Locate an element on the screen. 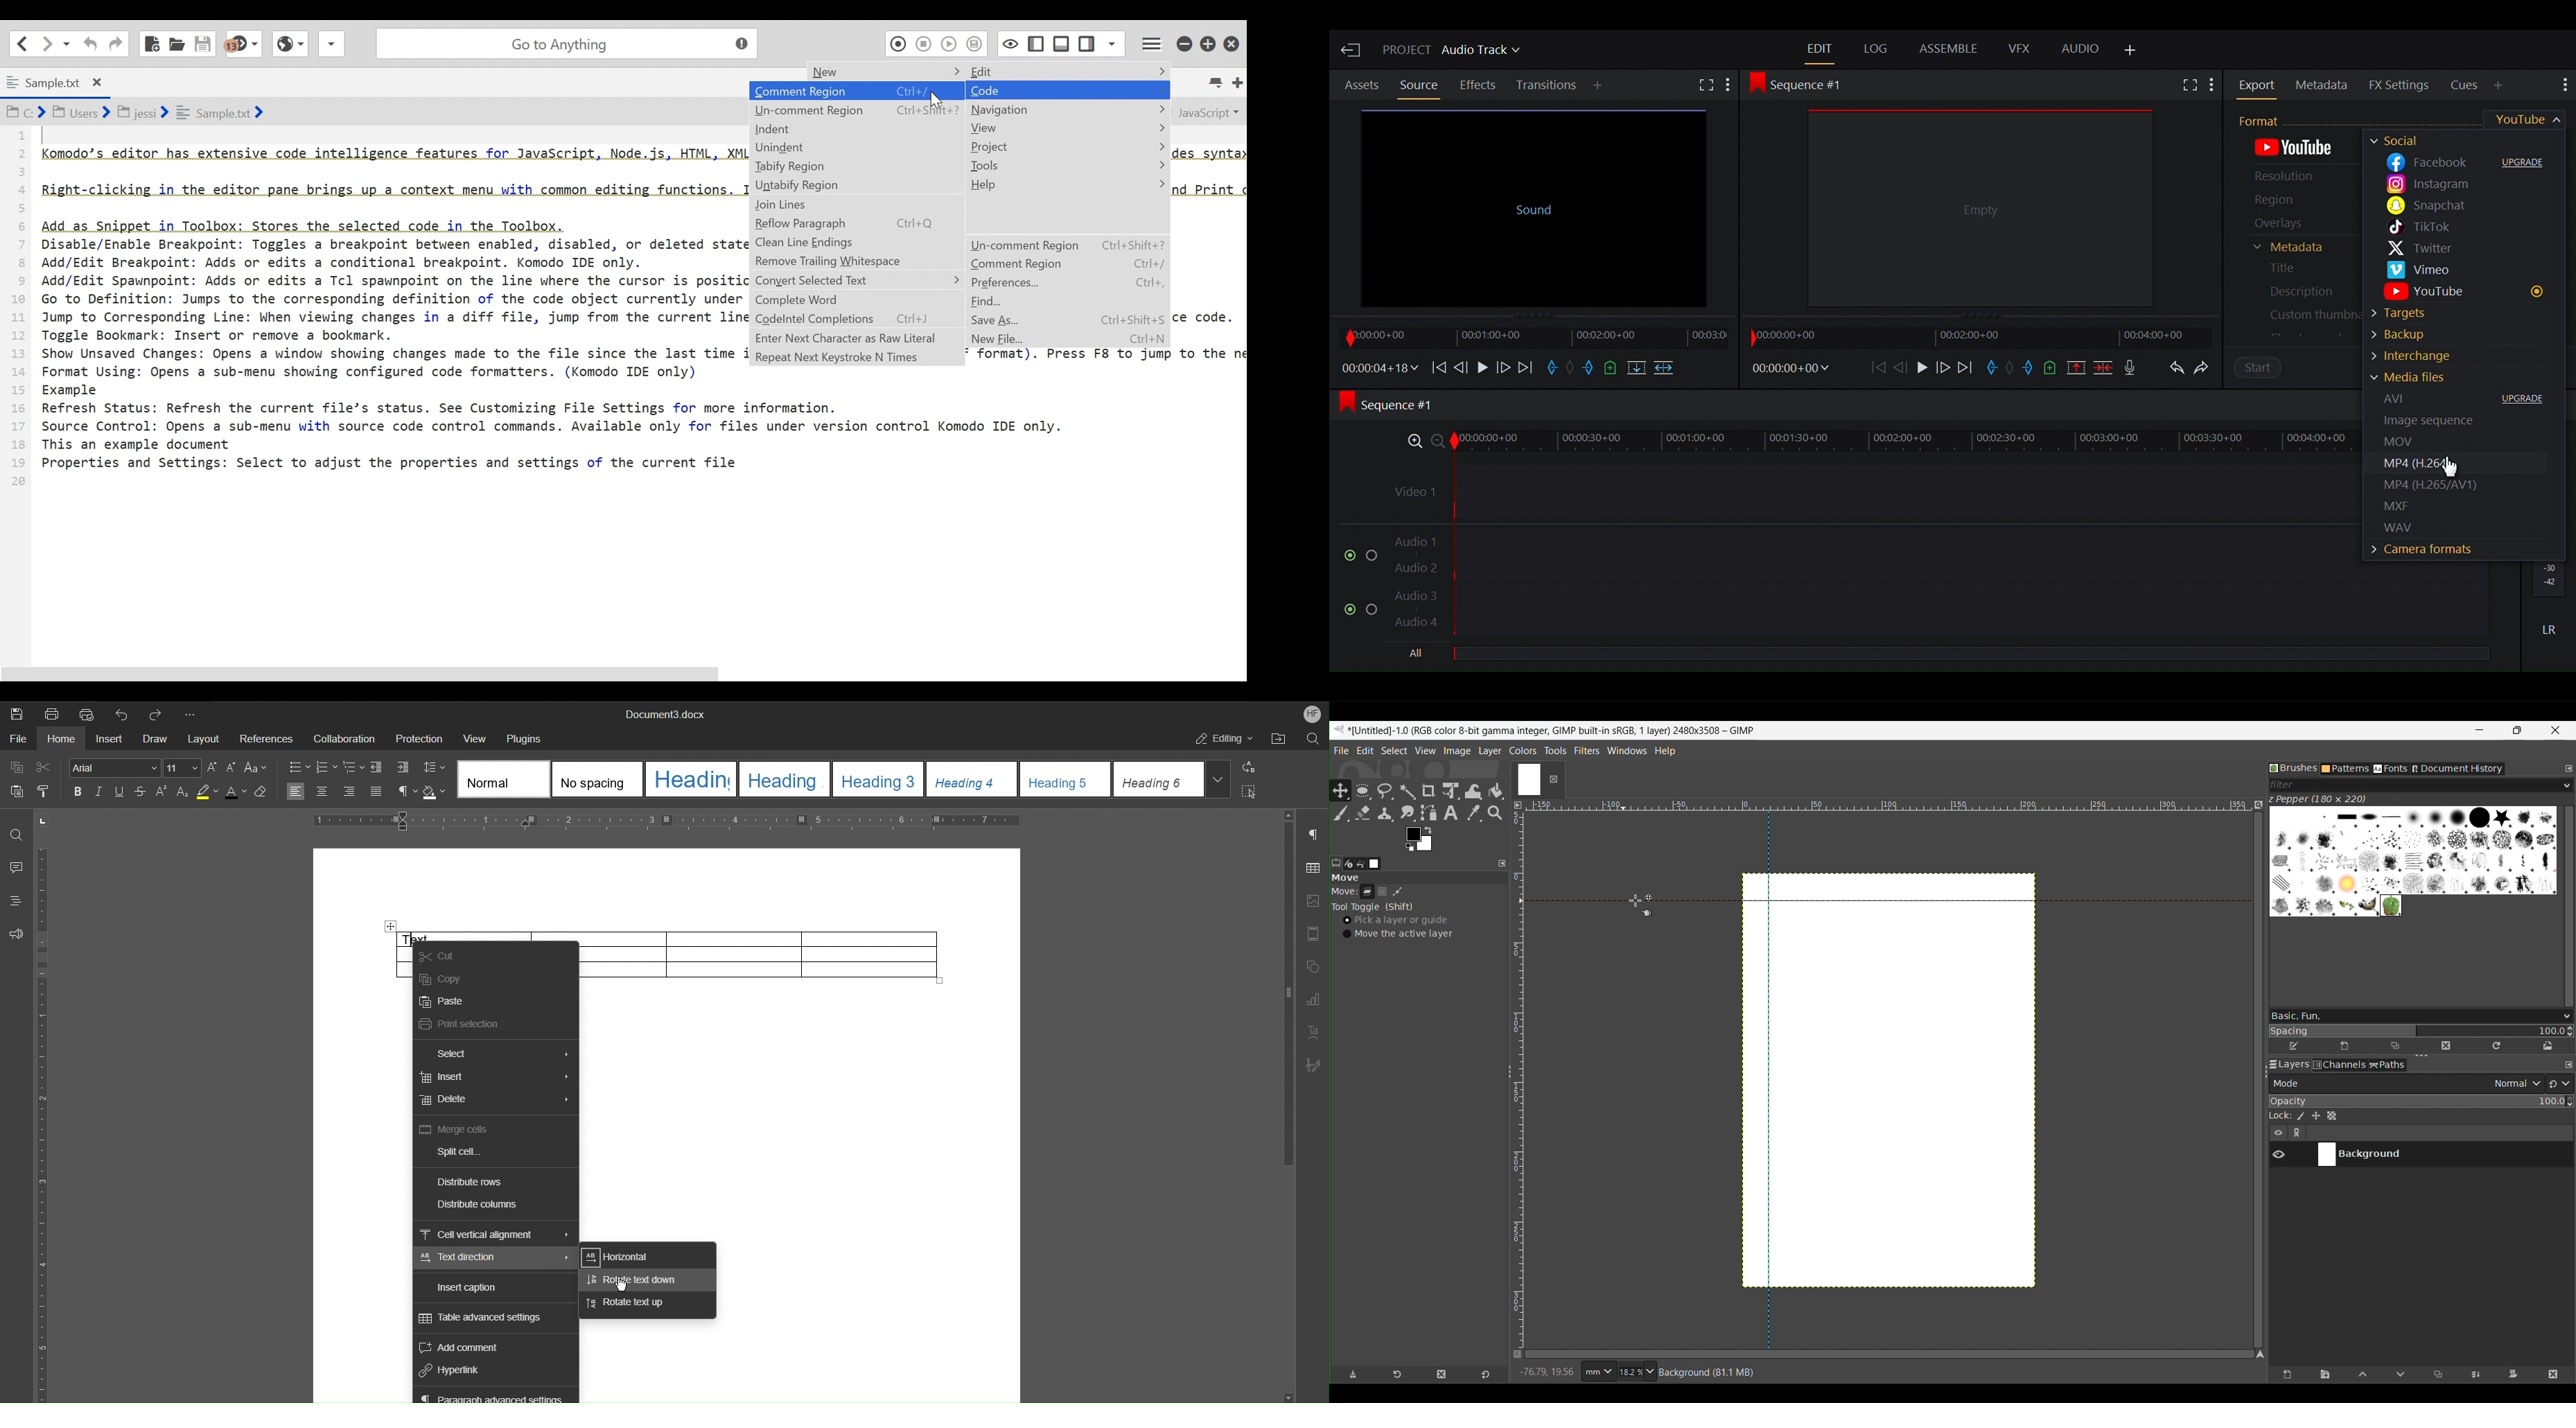 The image size is (2576, 1428). Heading 4 is located at coordinates (972, 779).